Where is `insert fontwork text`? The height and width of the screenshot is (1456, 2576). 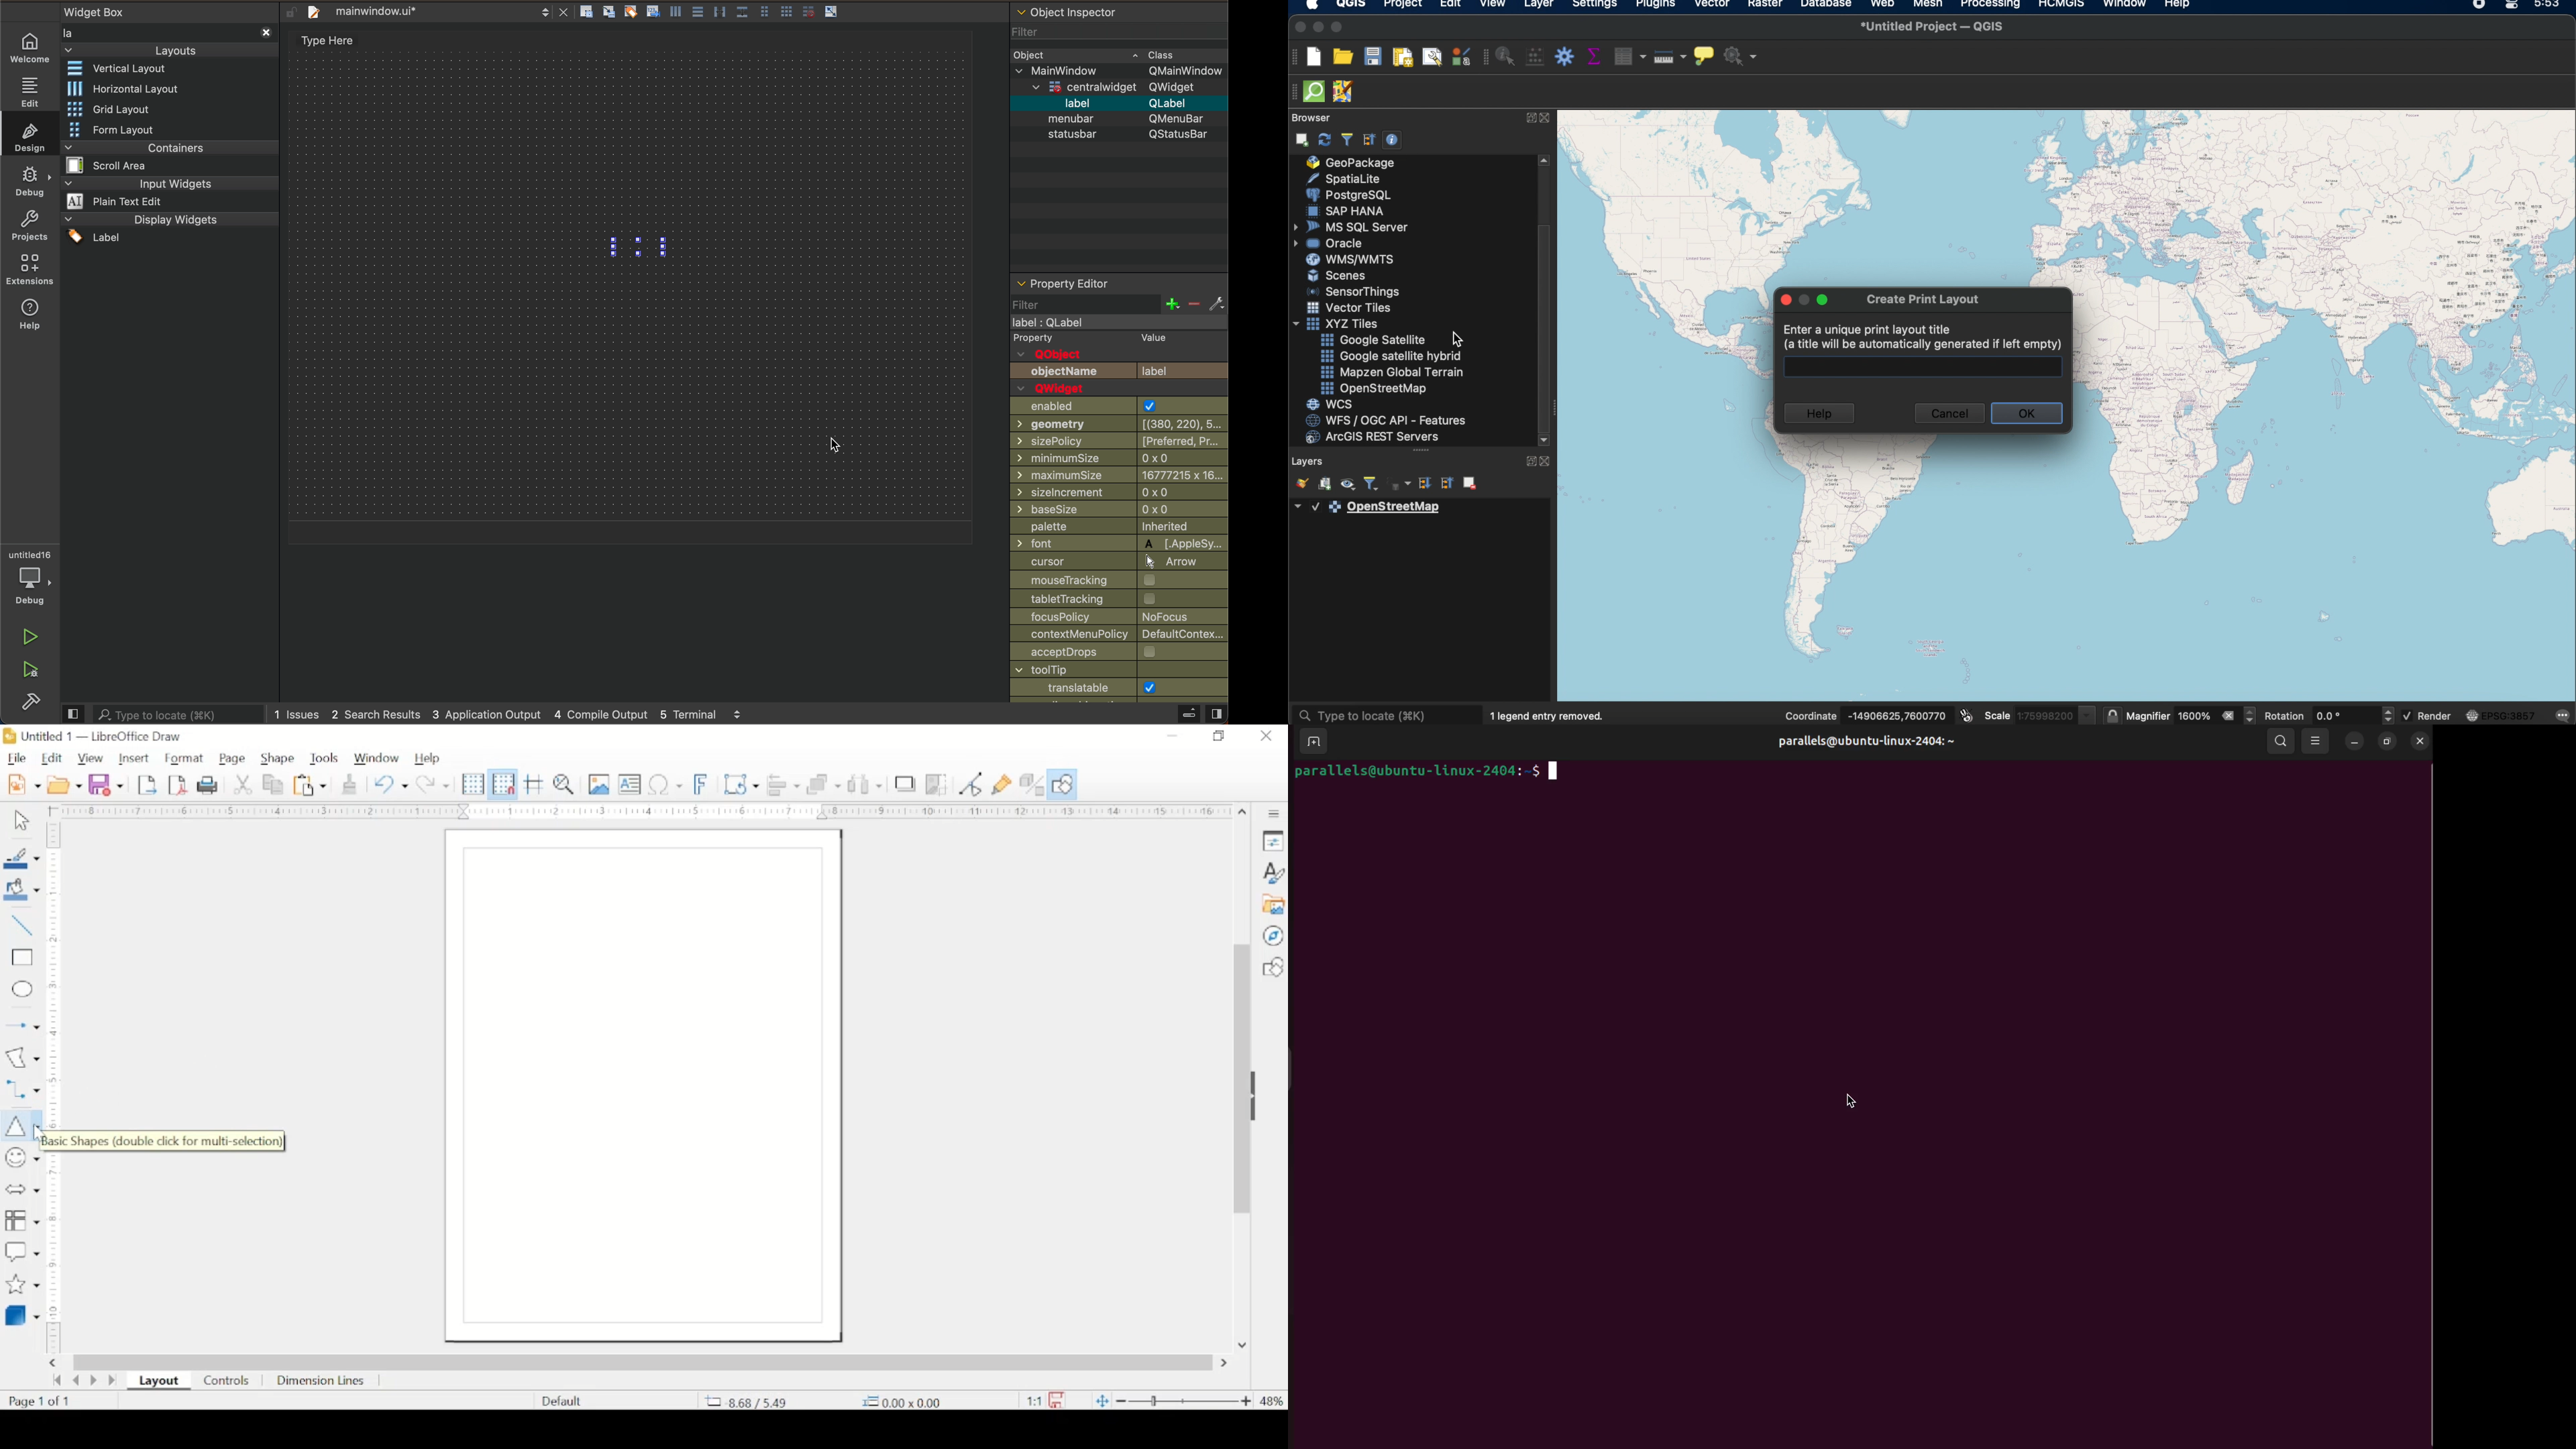
insert fontwork text is located at coordinates (702, 784).